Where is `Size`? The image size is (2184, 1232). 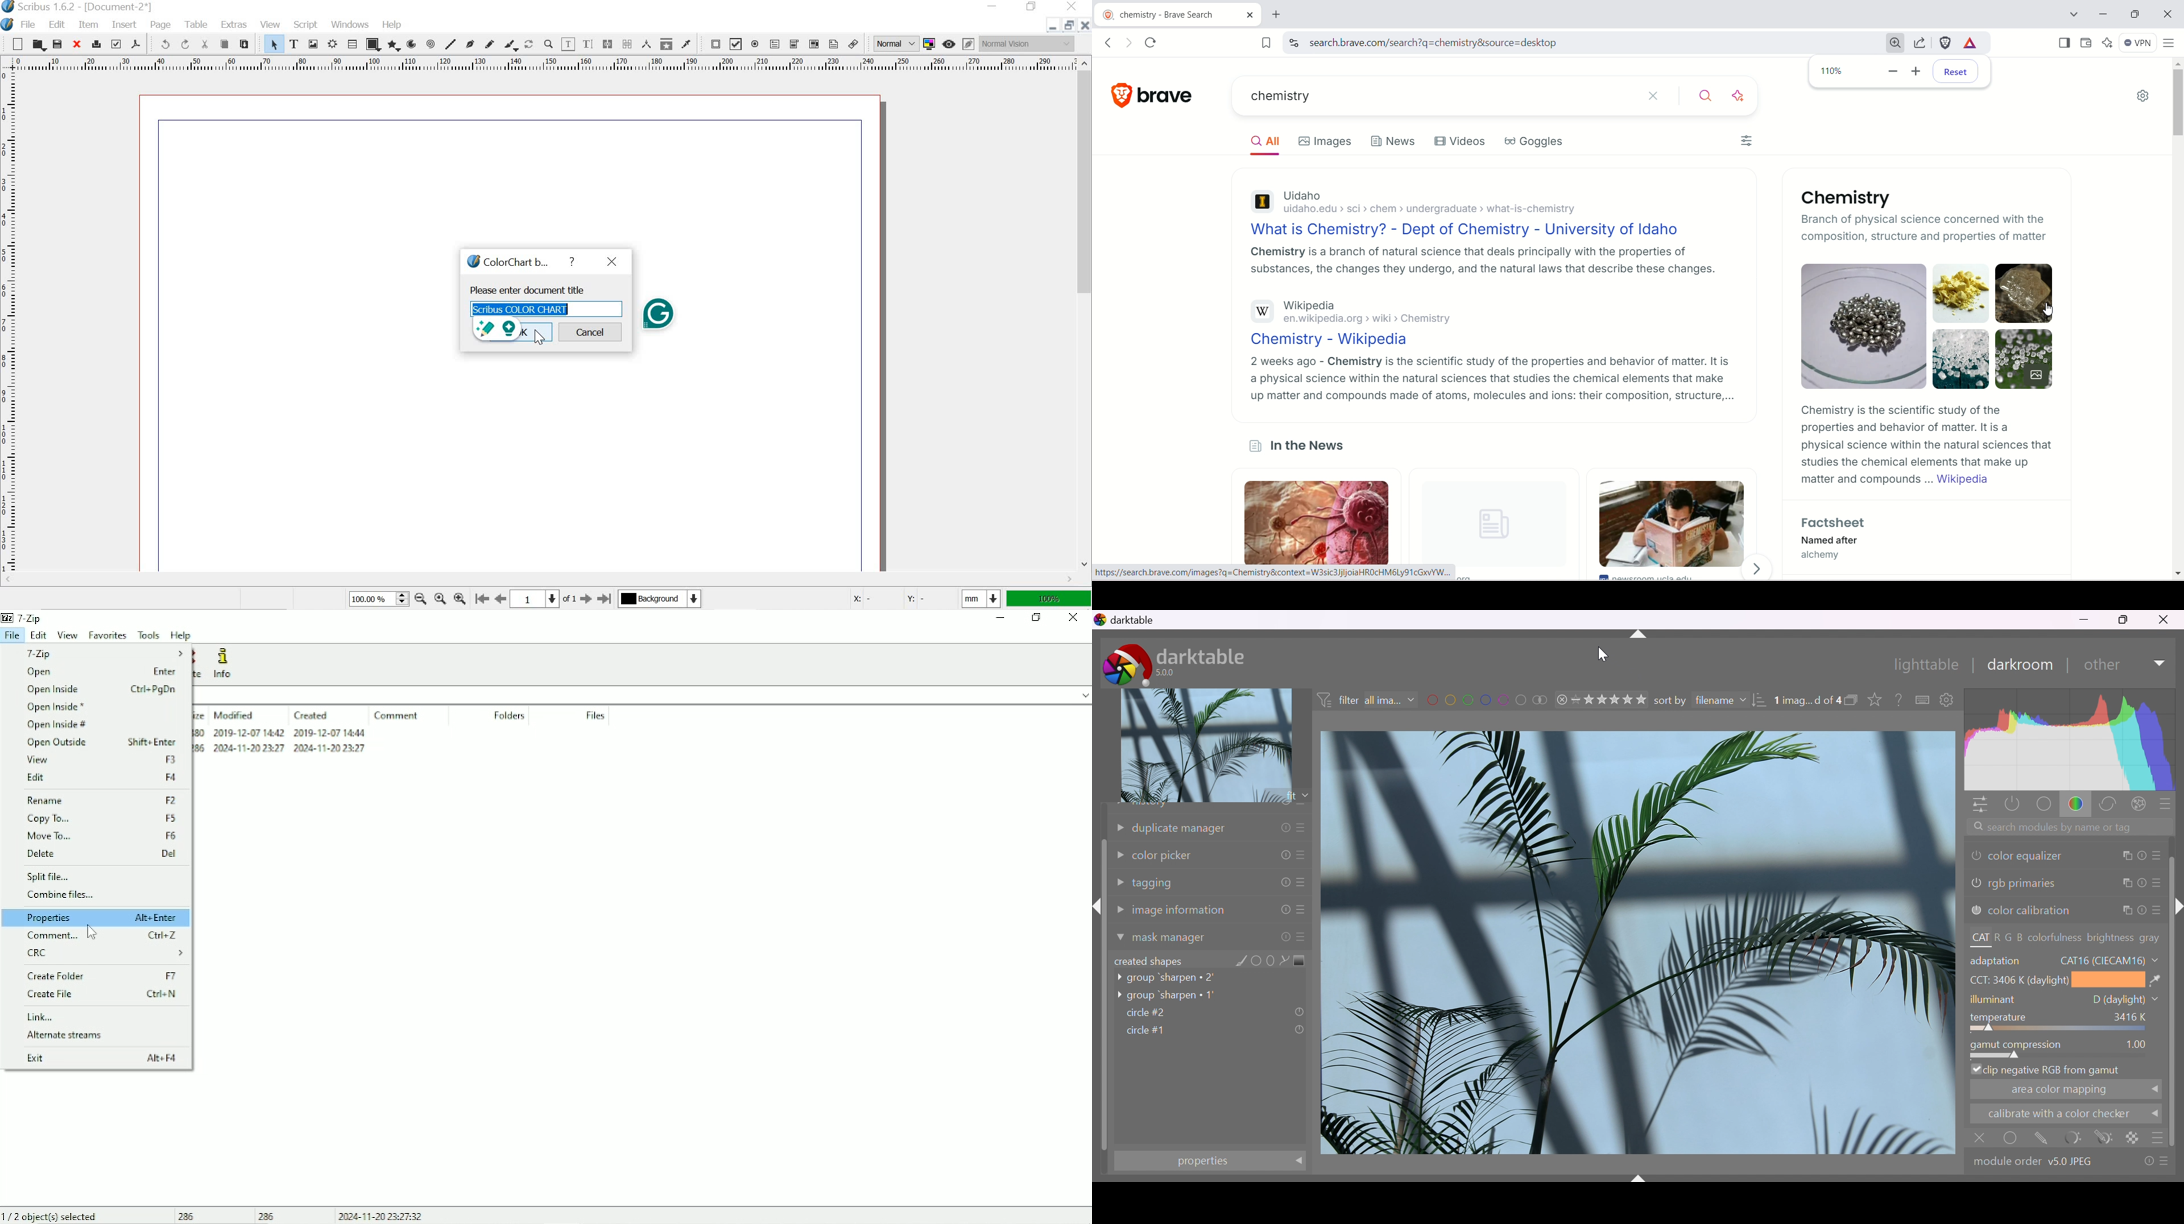
Size is located at coordinates (200, 715).